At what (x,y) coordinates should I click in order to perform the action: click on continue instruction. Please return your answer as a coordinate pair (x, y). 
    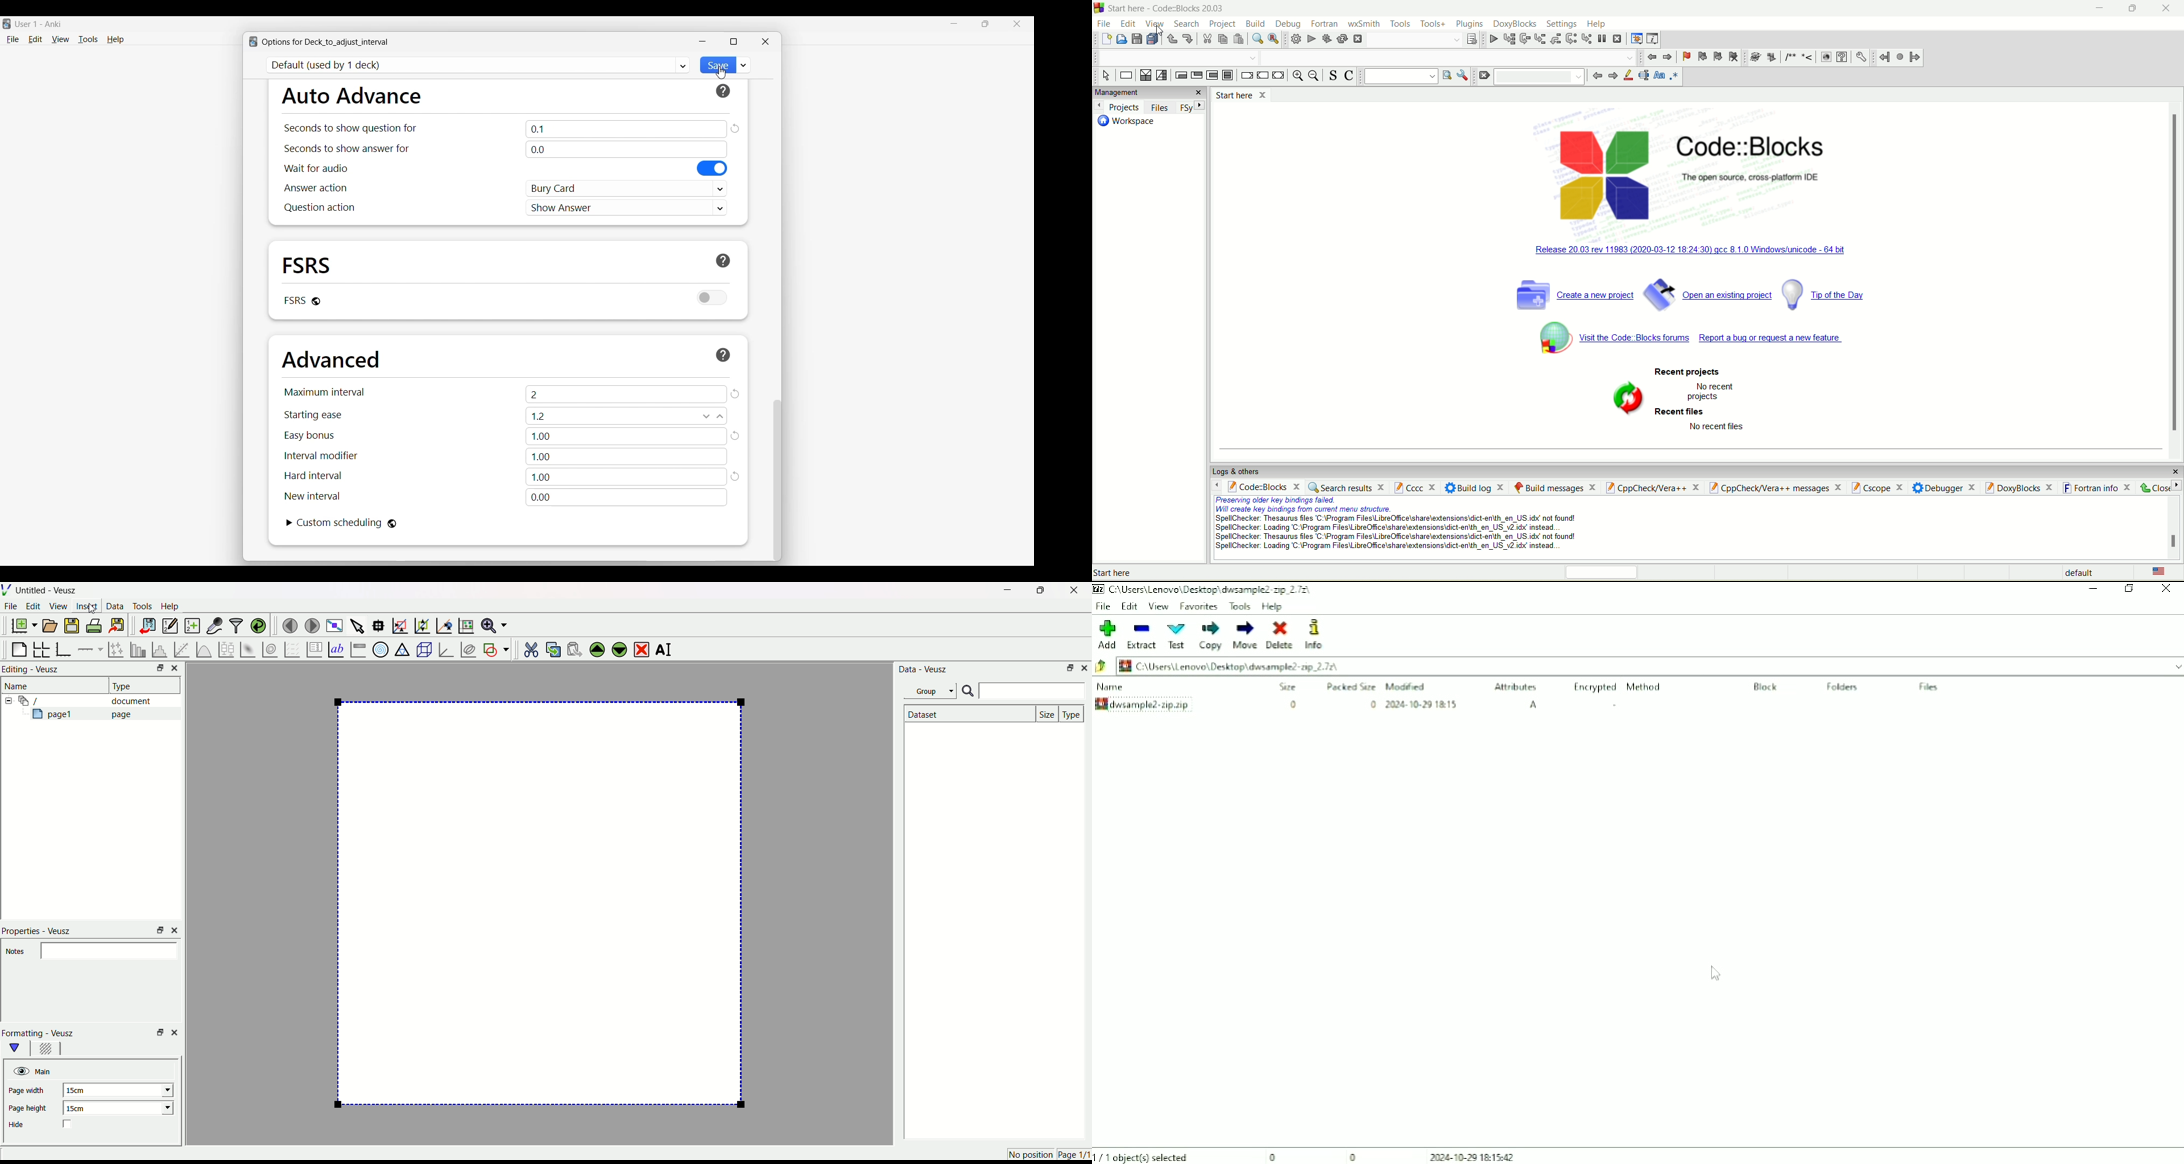
    Looking at the image, I should click on (1263, 75).